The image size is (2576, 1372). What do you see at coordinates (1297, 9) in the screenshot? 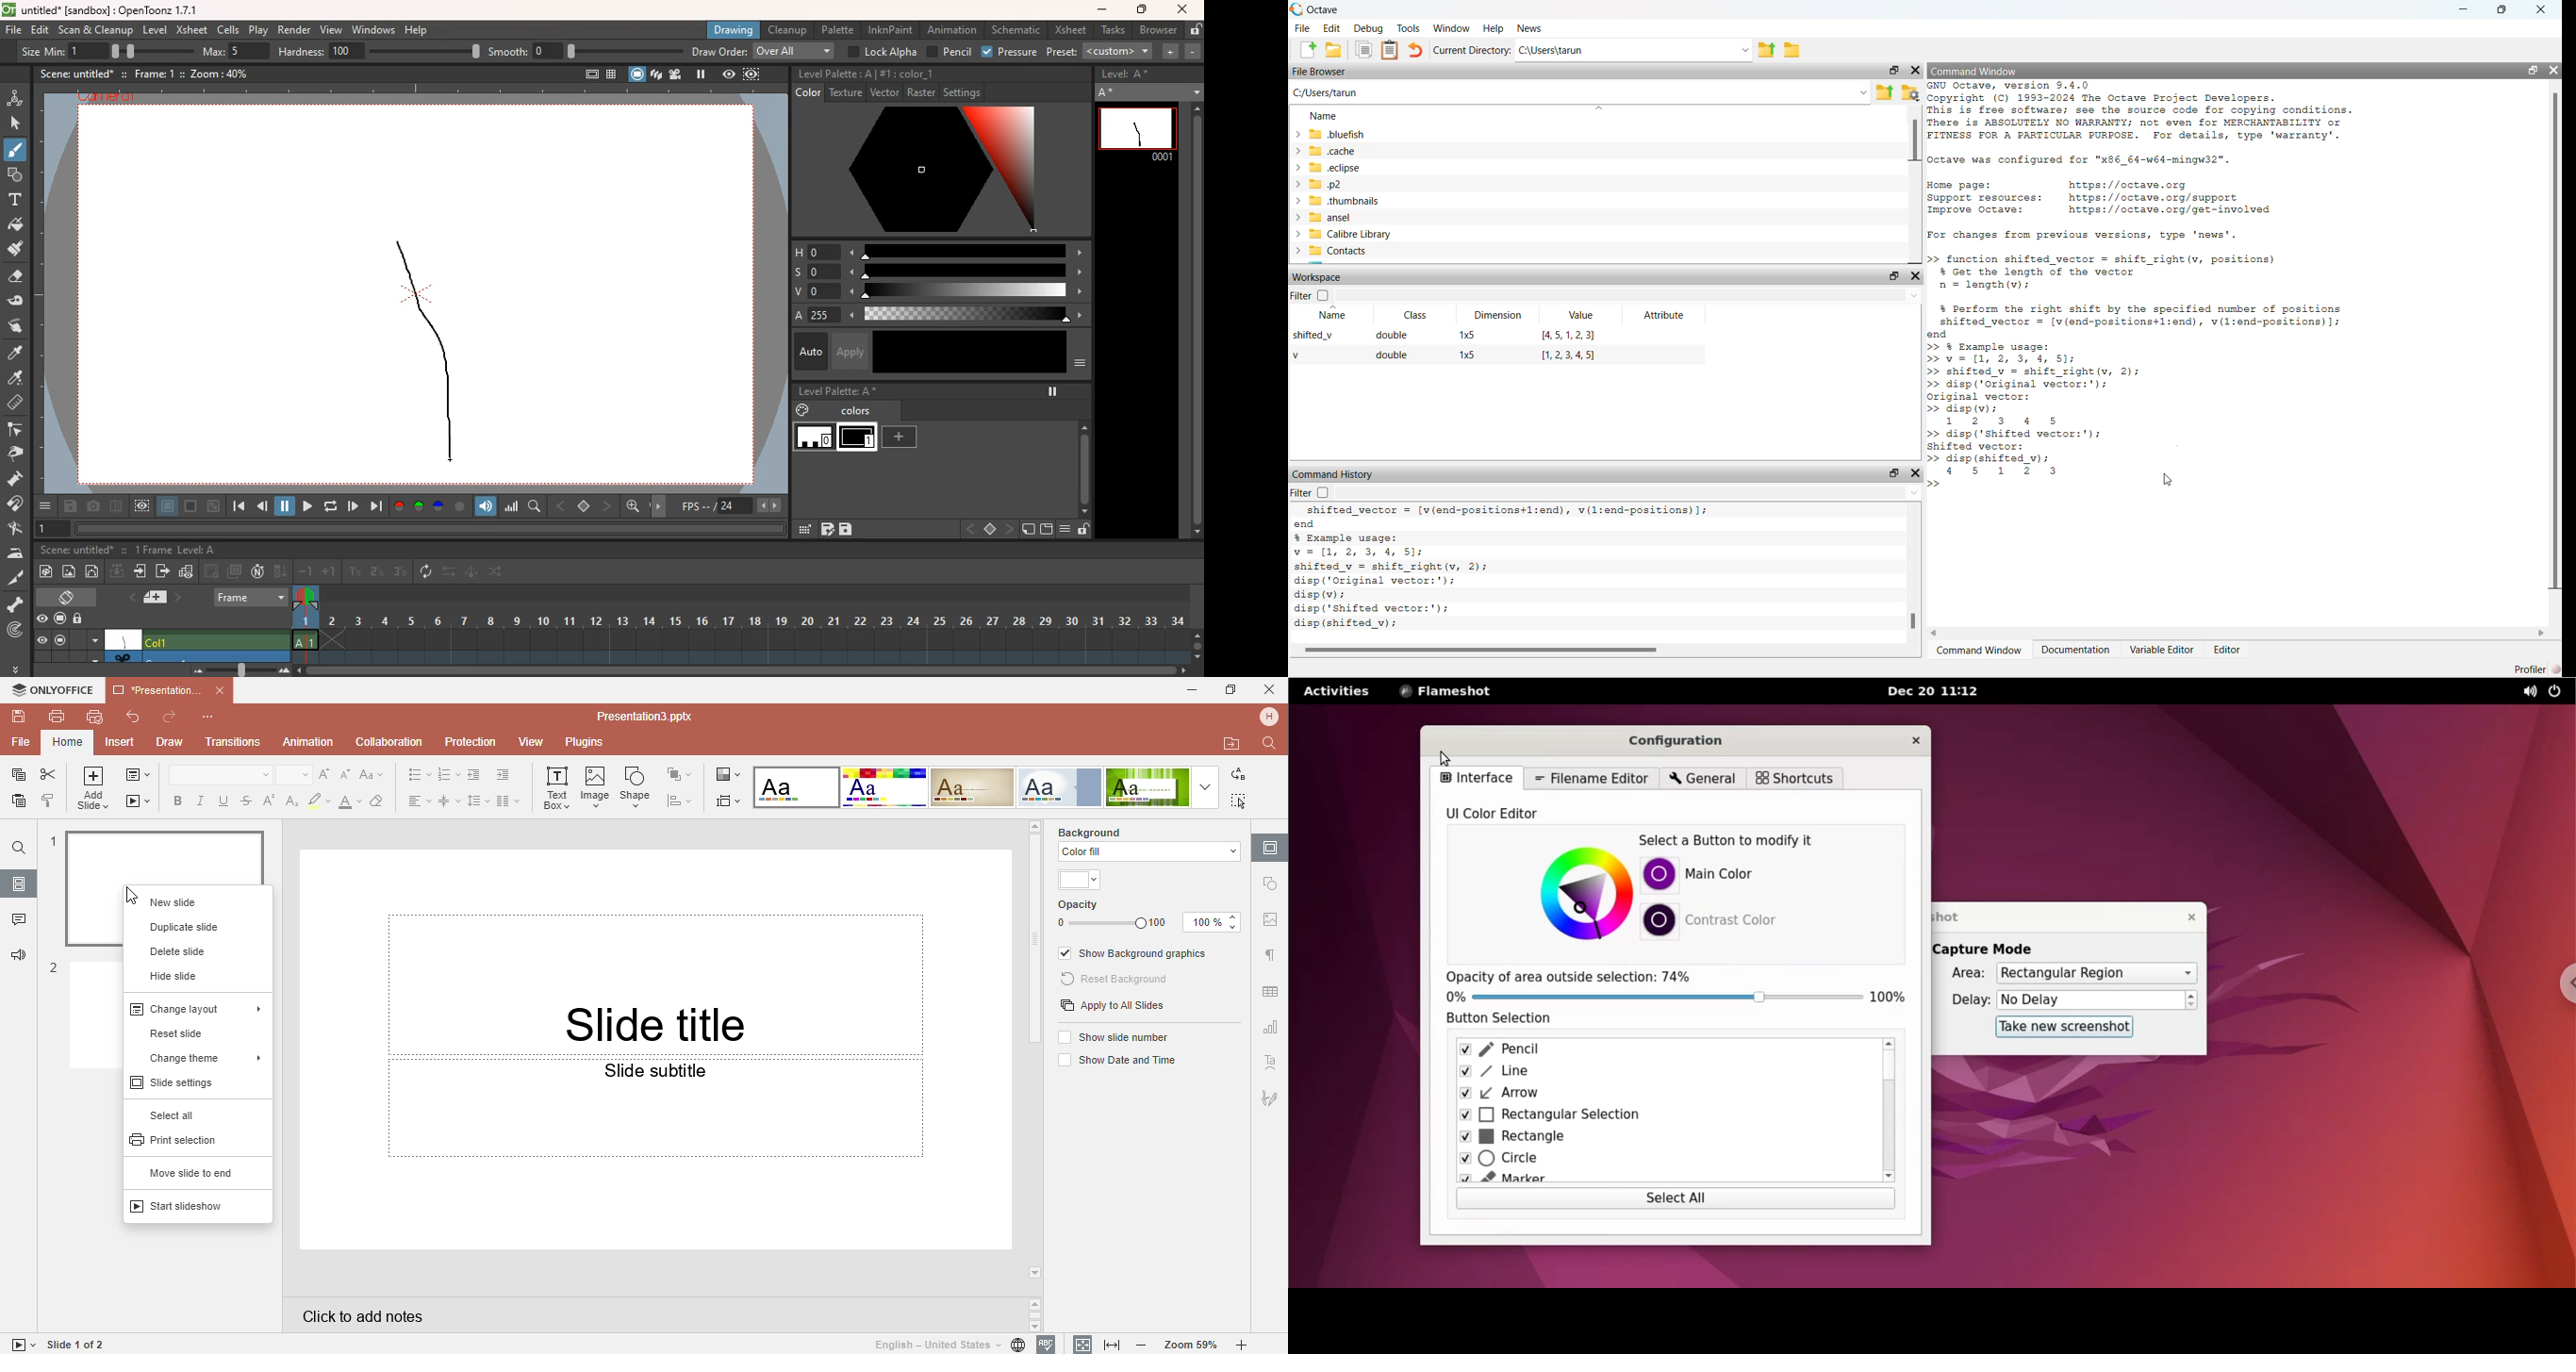
I see `logo` at bounding box center [1297, 9].